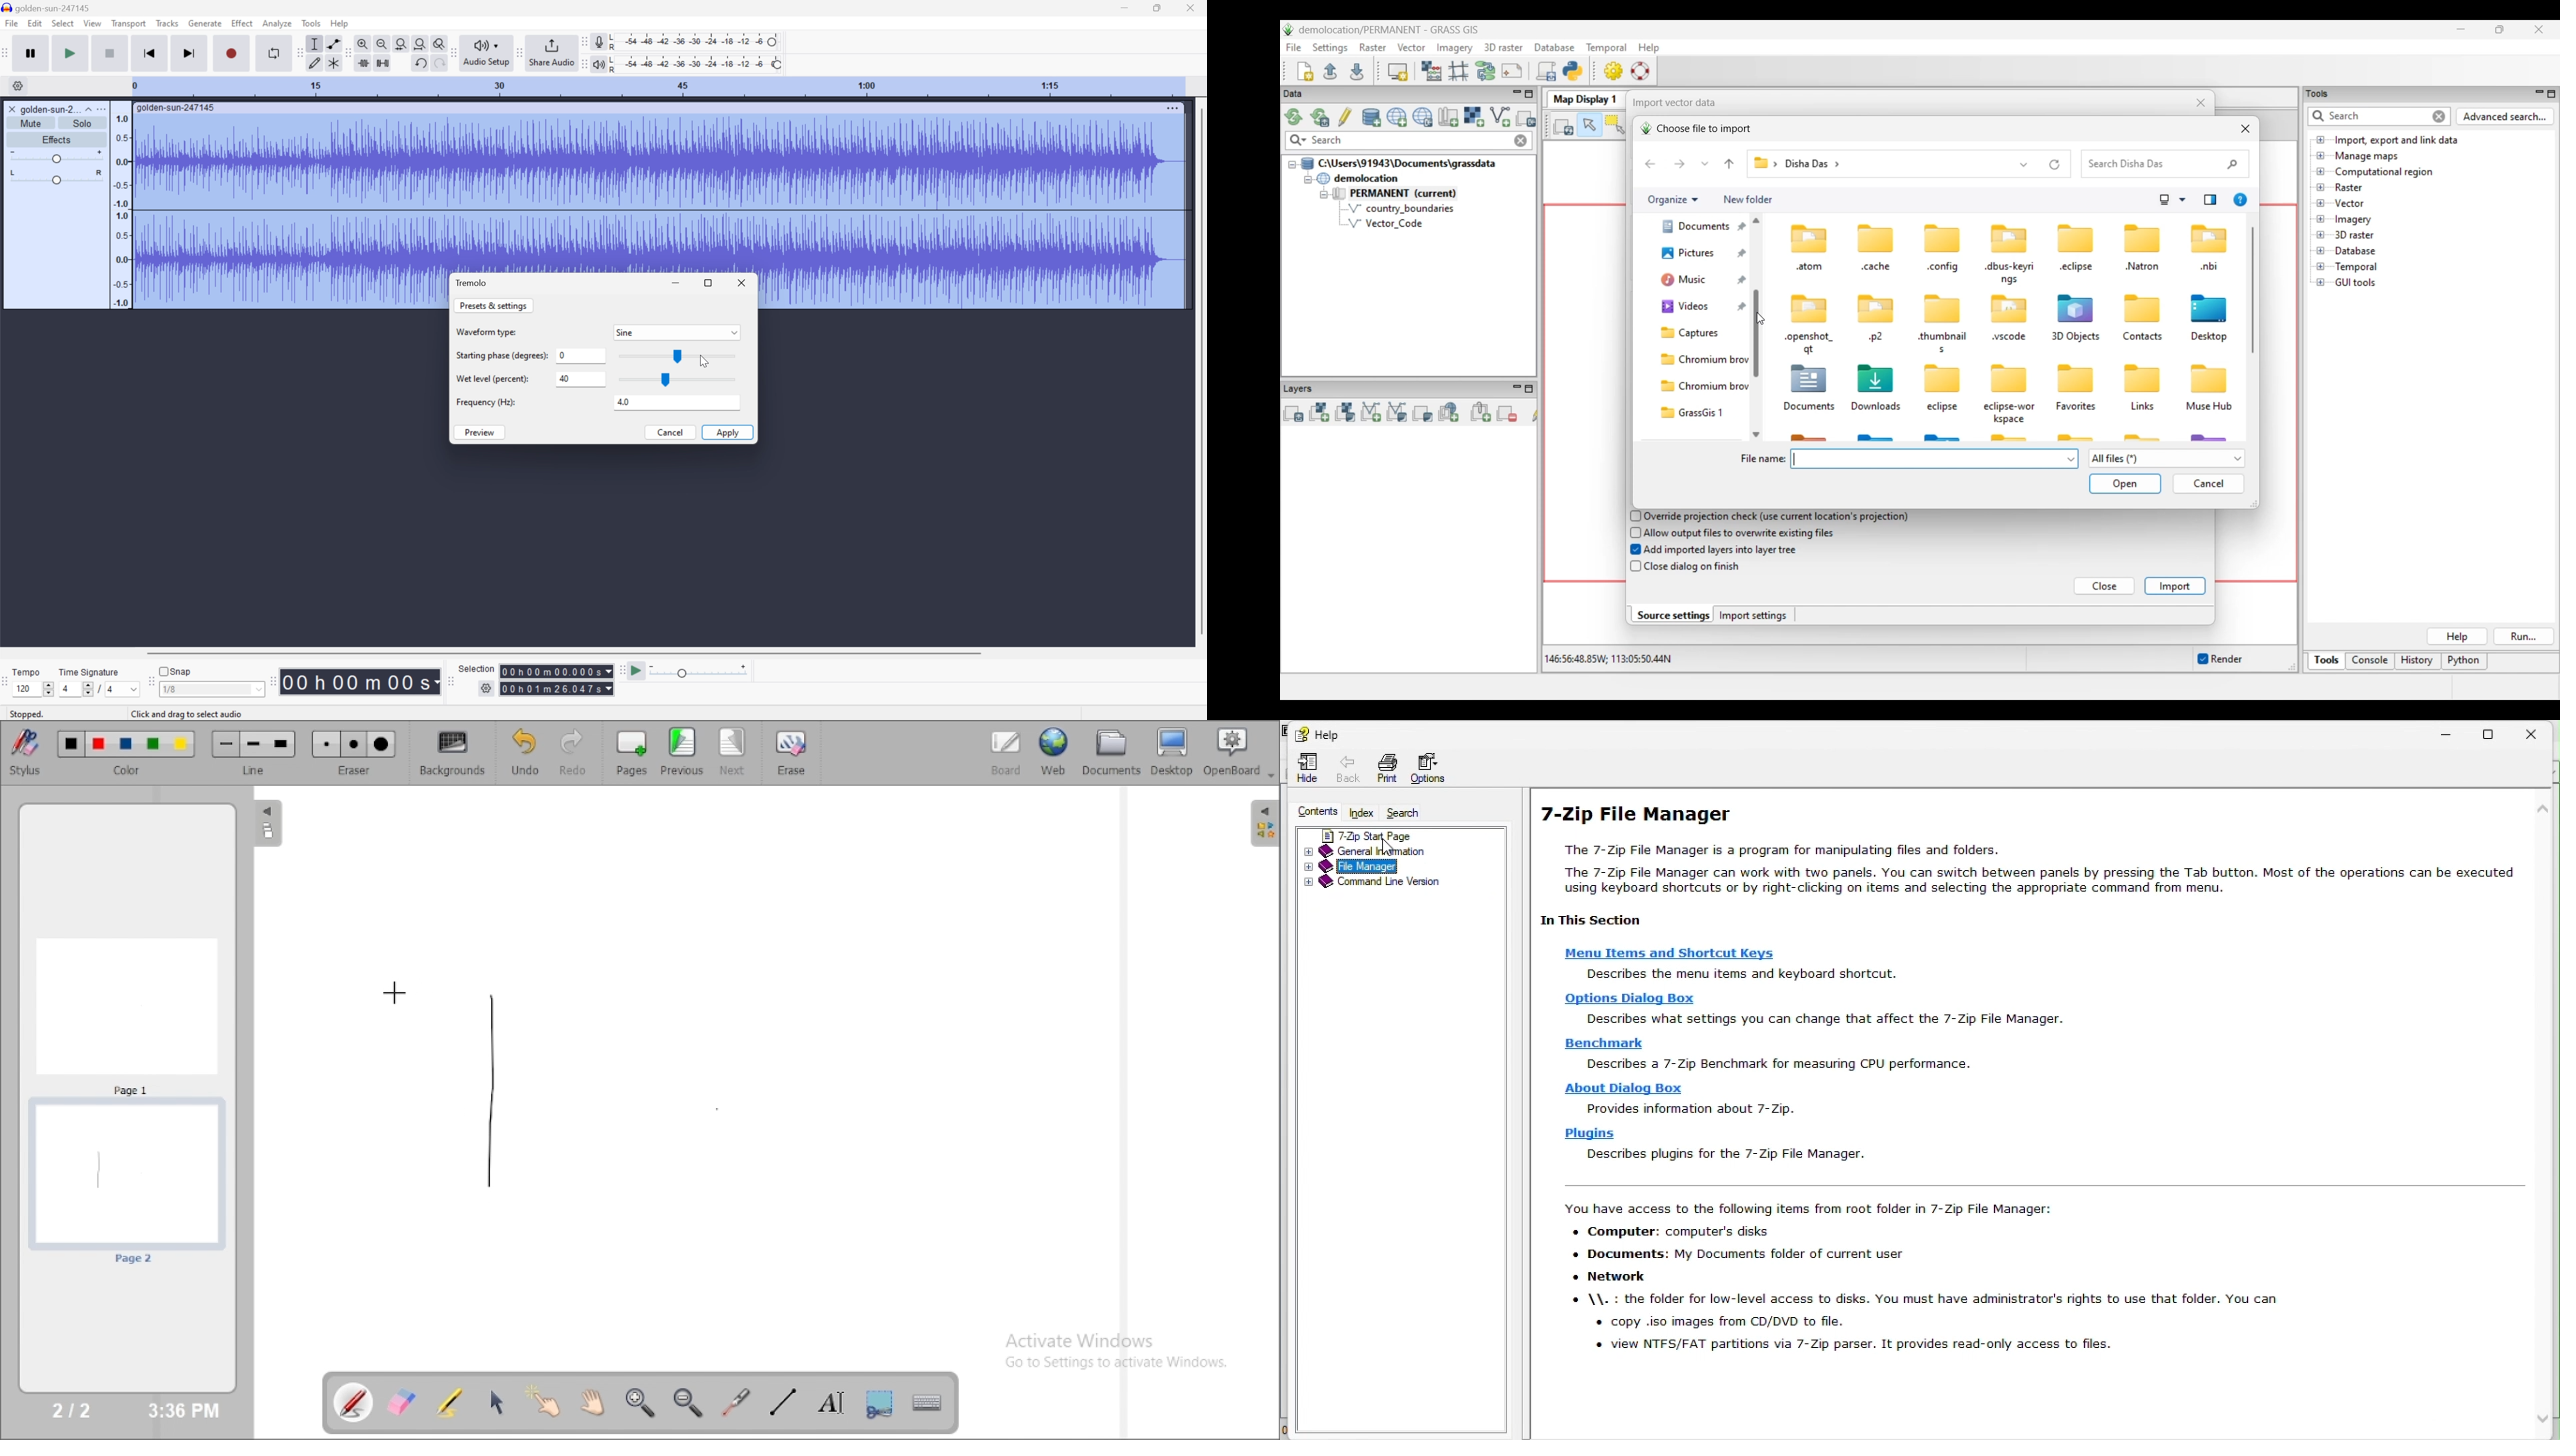 The image size is (2576, 1456). Describe the element at coordinates (33, 52) in the screenshot. I see `Pause` at that location.